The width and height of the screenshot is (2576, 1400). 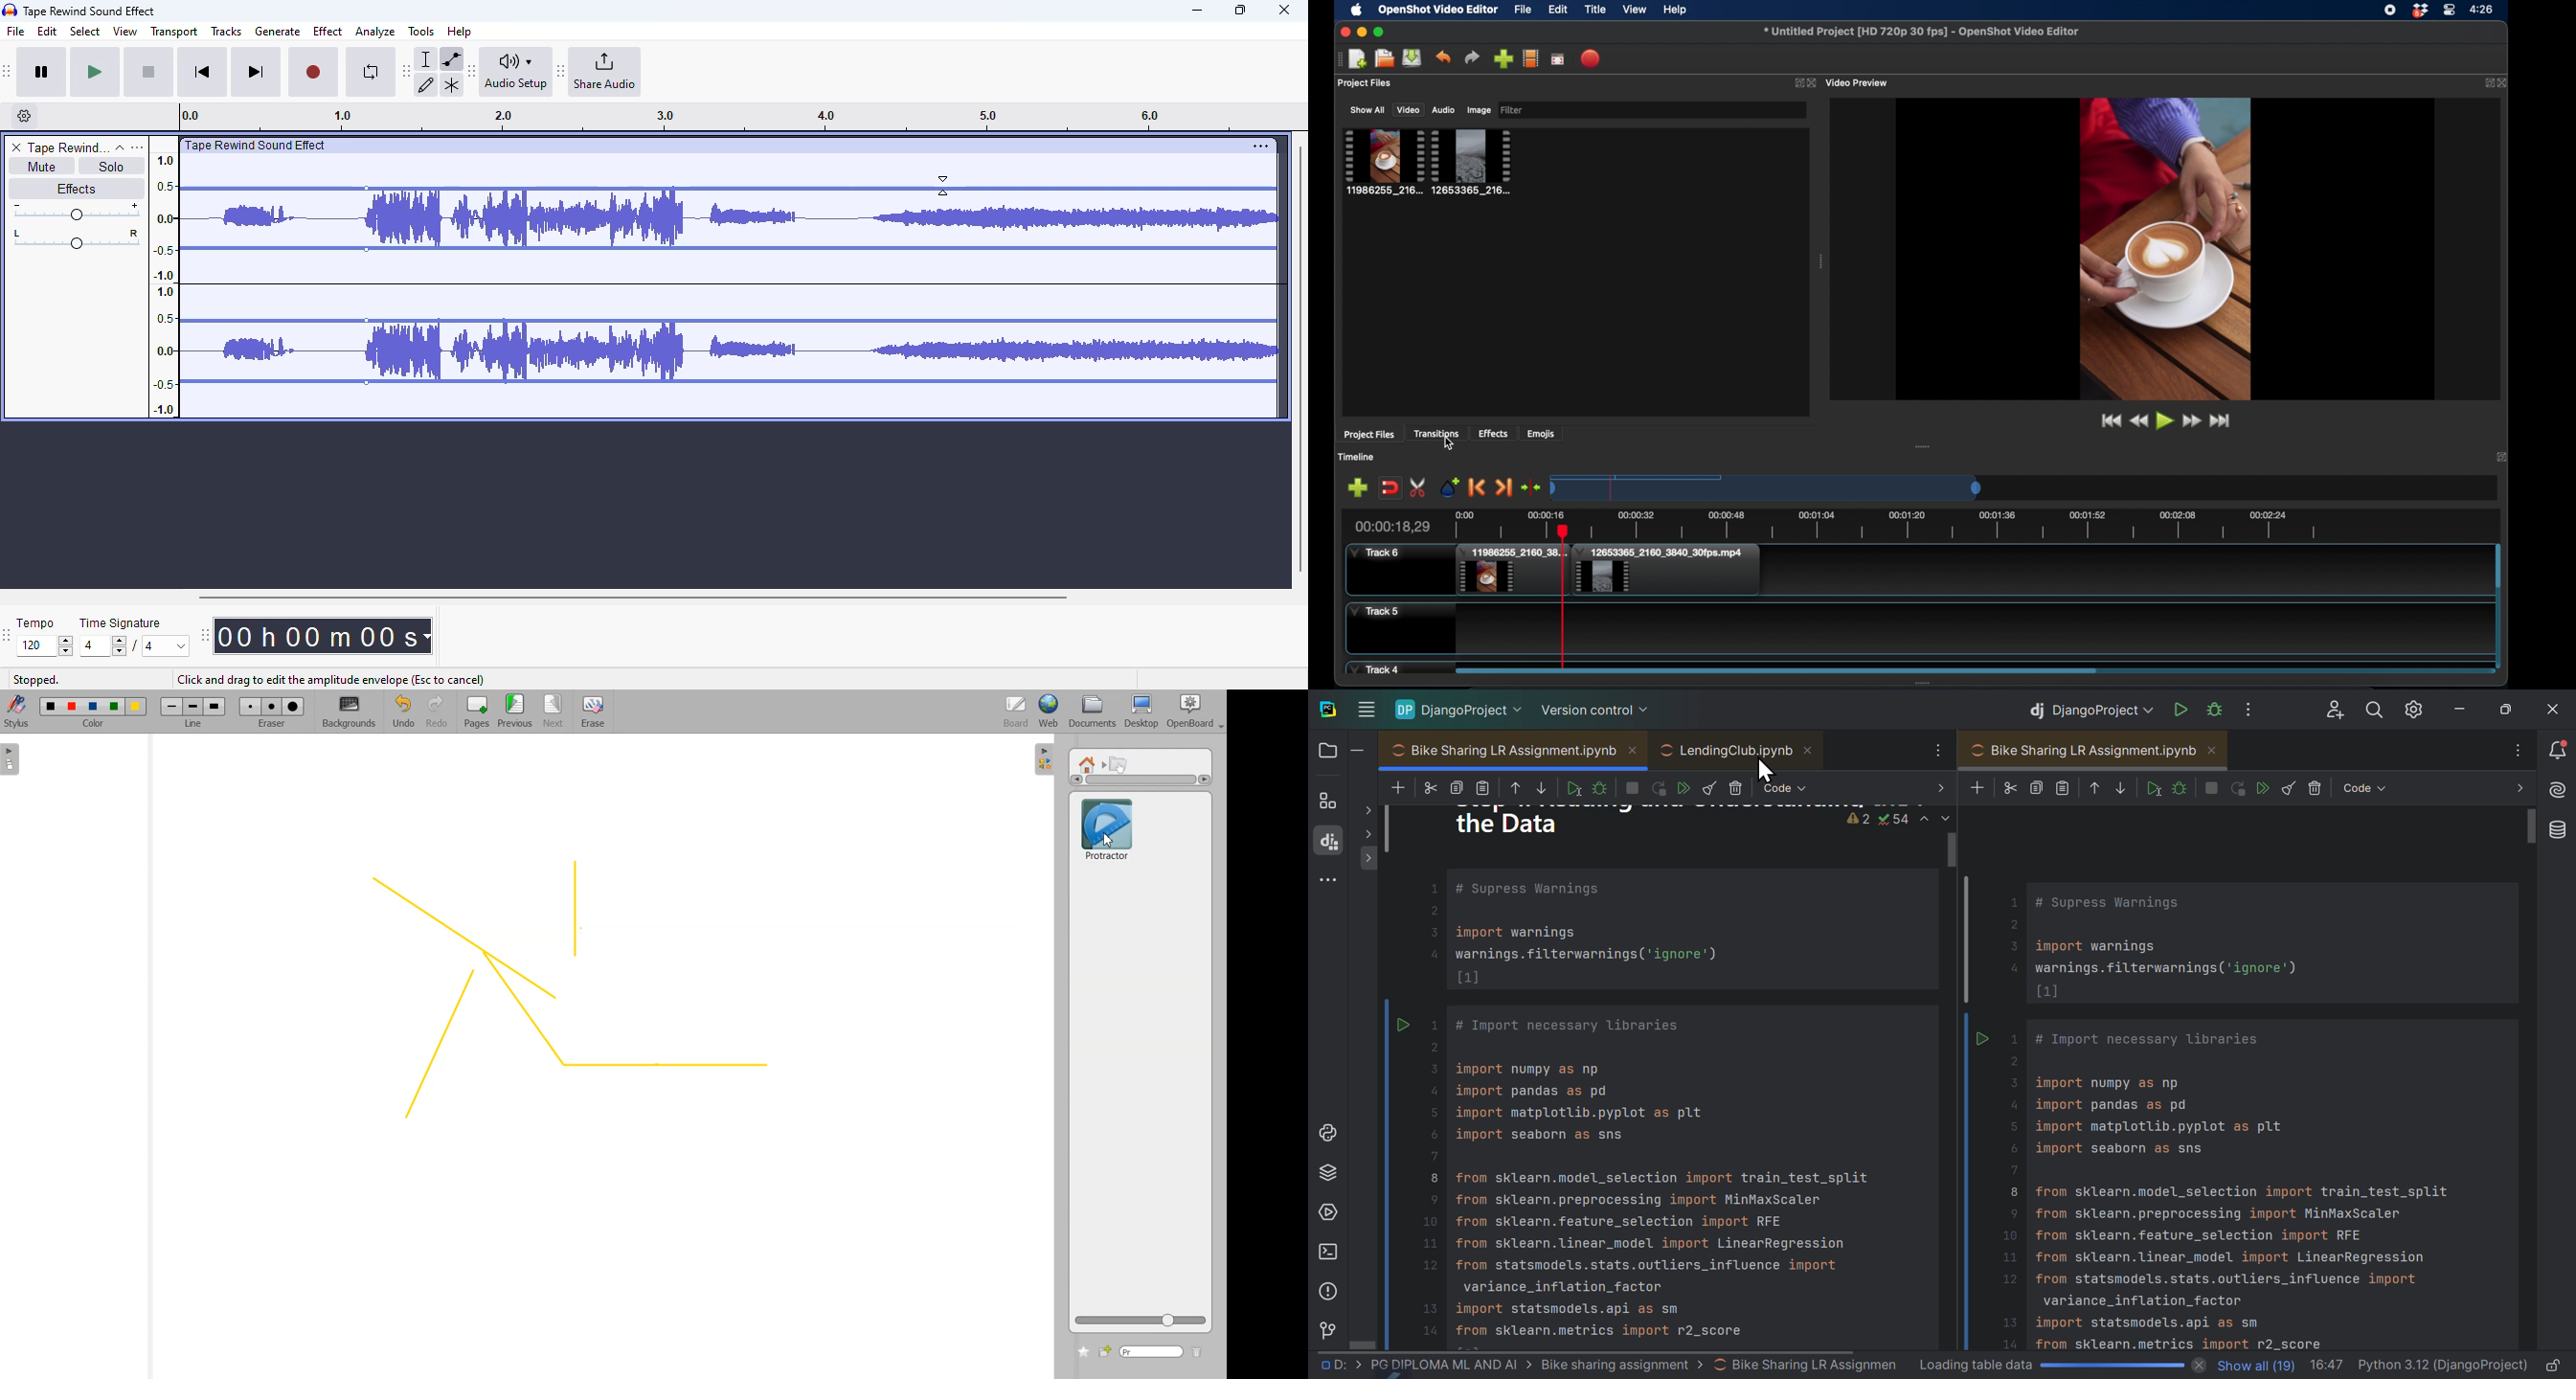 I want to click on fast forward, so click(x=2191, y=421).